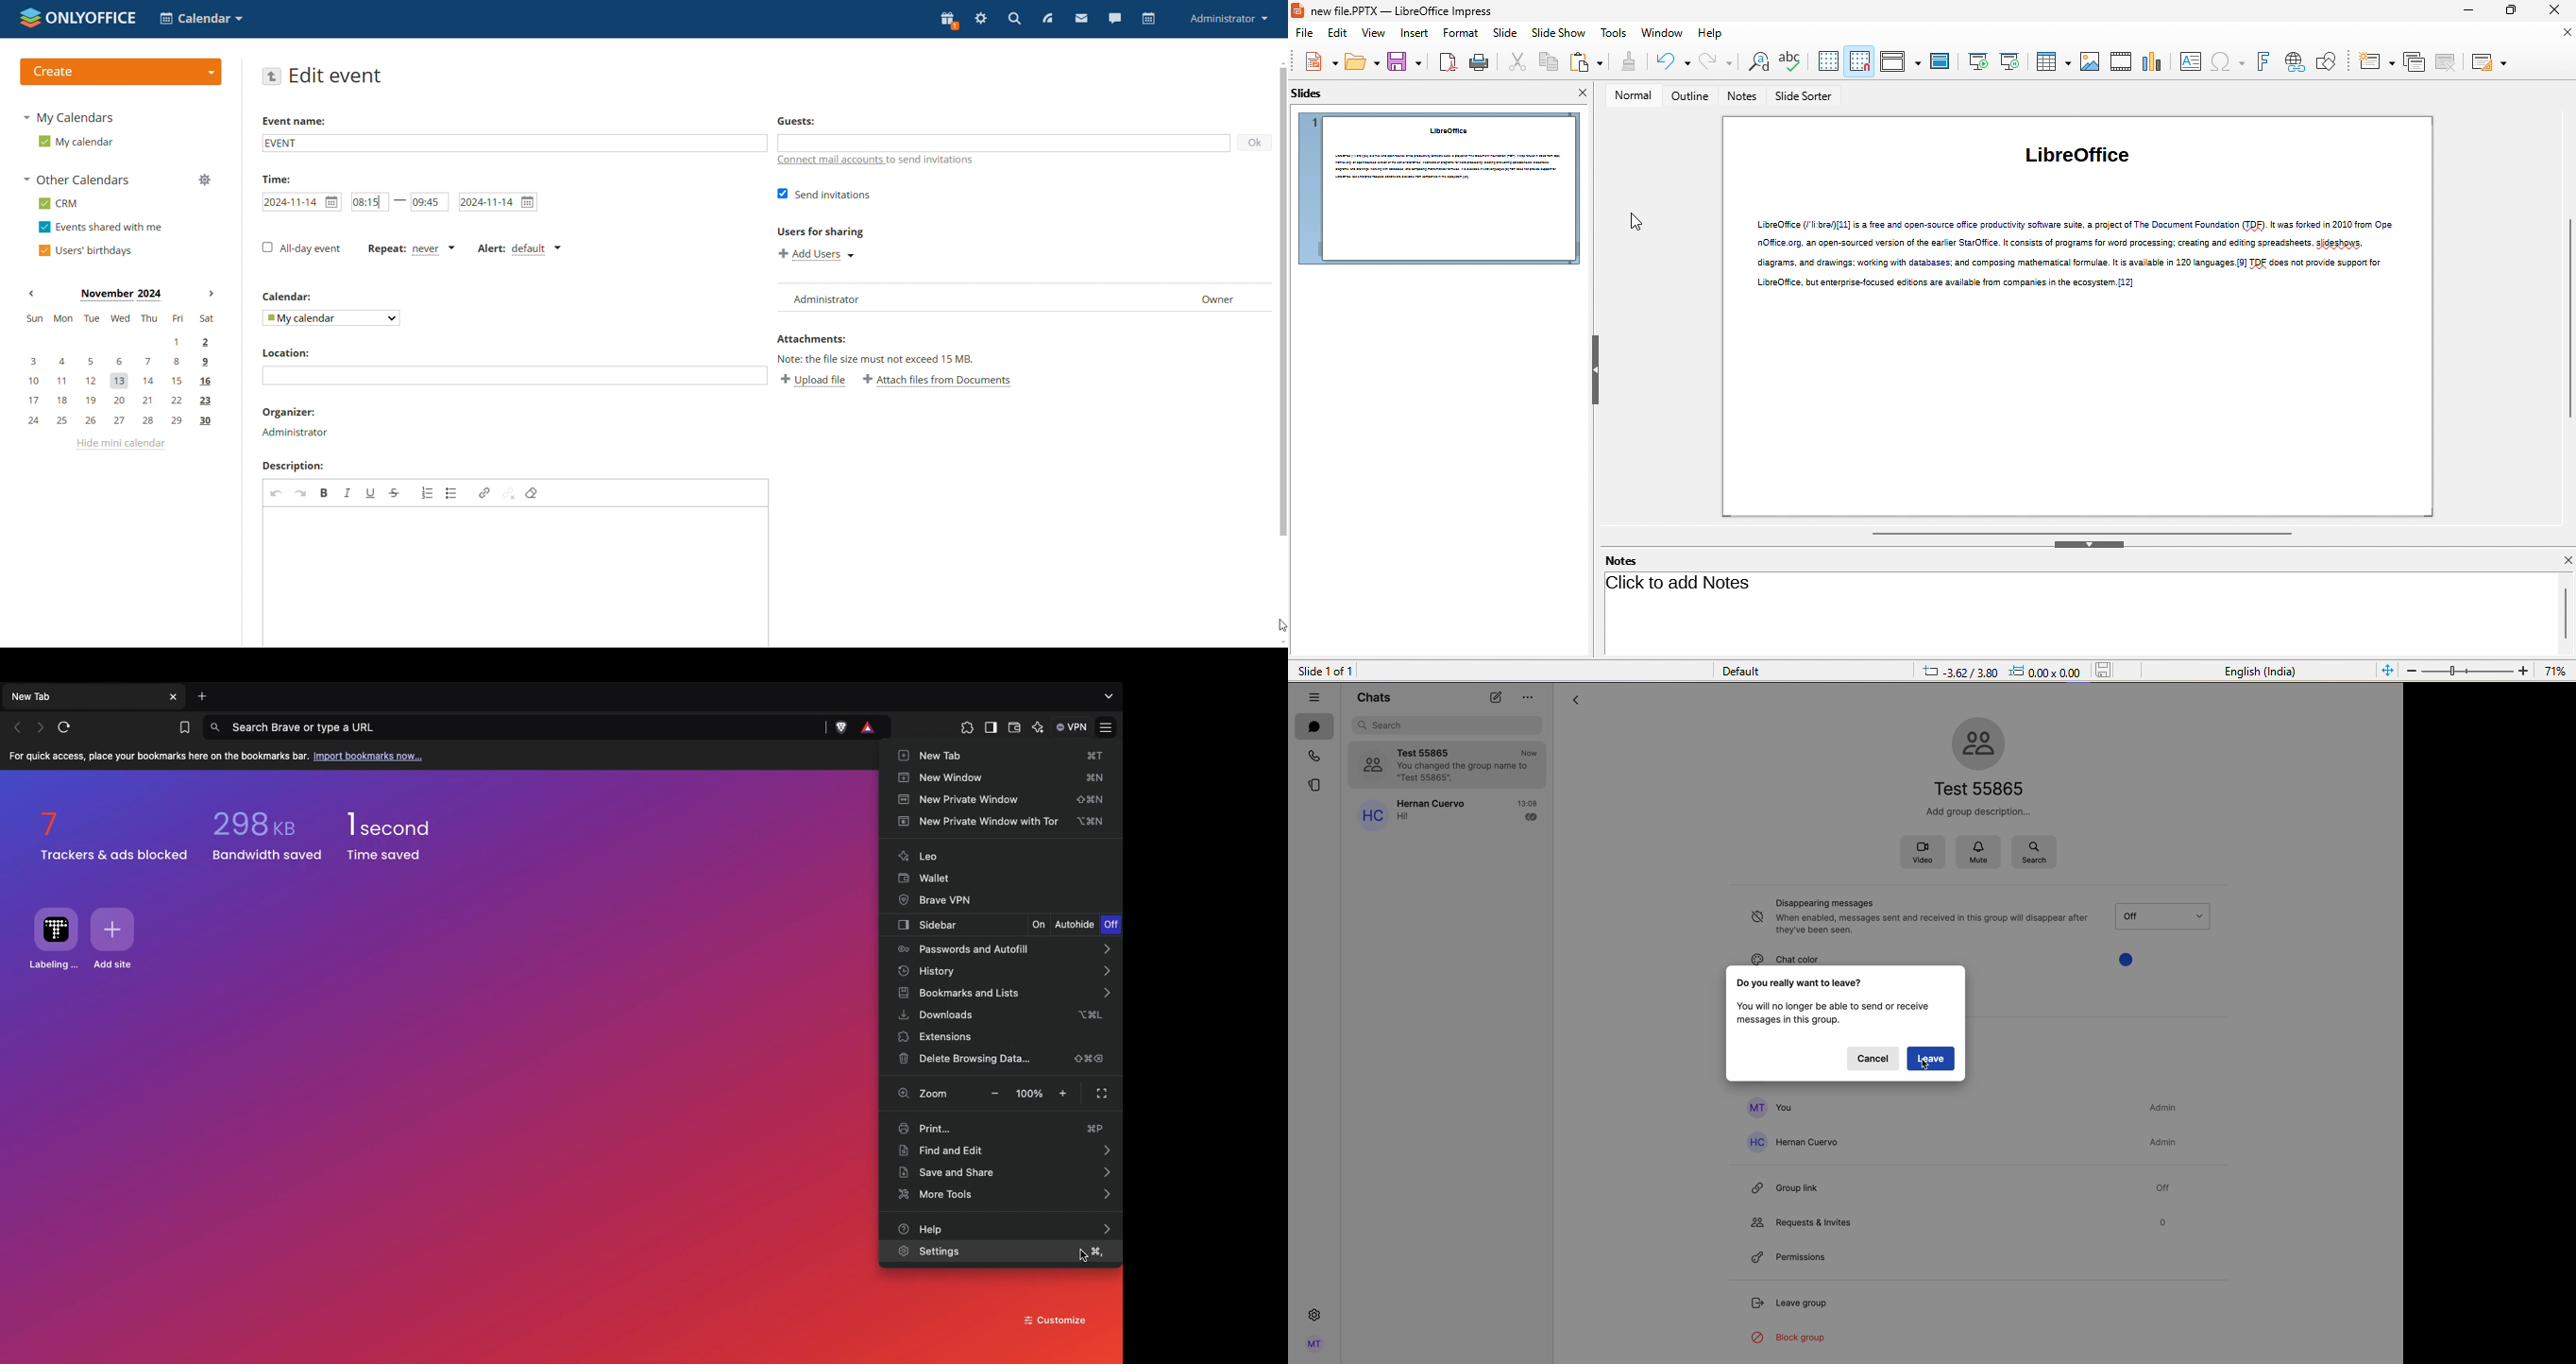 The image size is (2576, 1372). I want to click on color, so click(2131, 958).